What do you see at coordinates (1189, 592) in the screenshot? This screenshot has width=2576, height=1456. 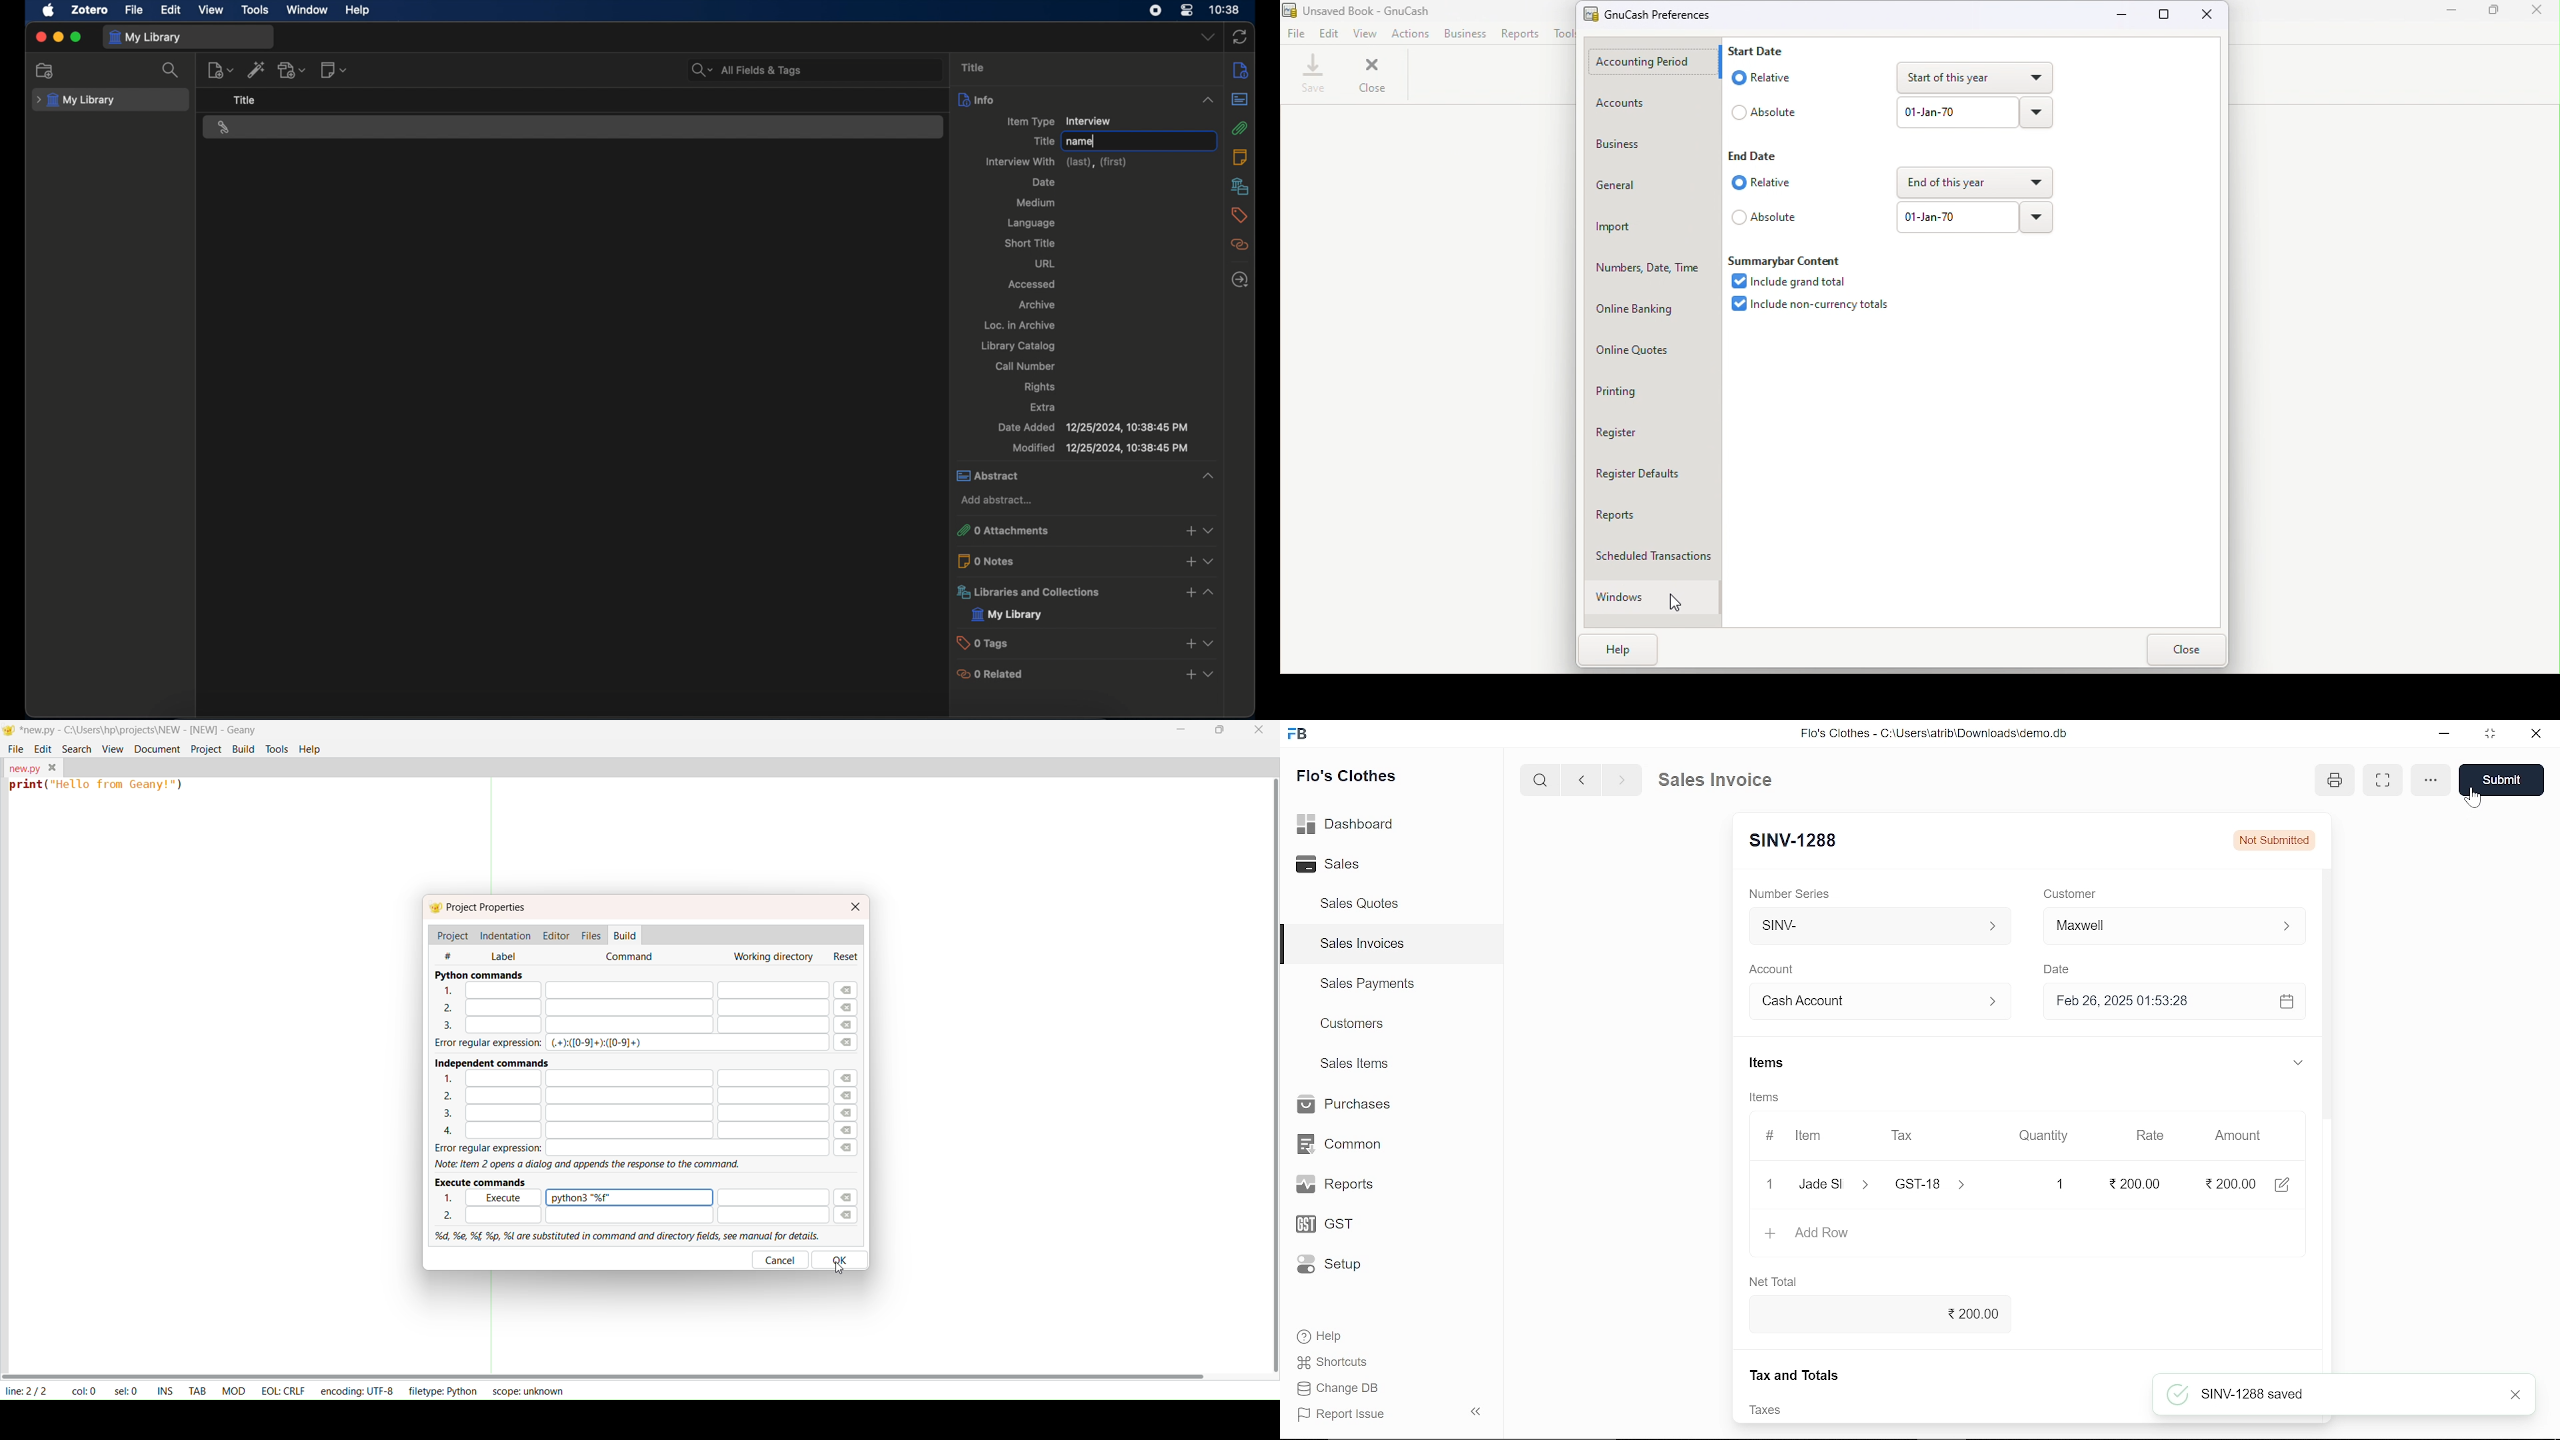 I see `add` at bounding box center [1189, 592].